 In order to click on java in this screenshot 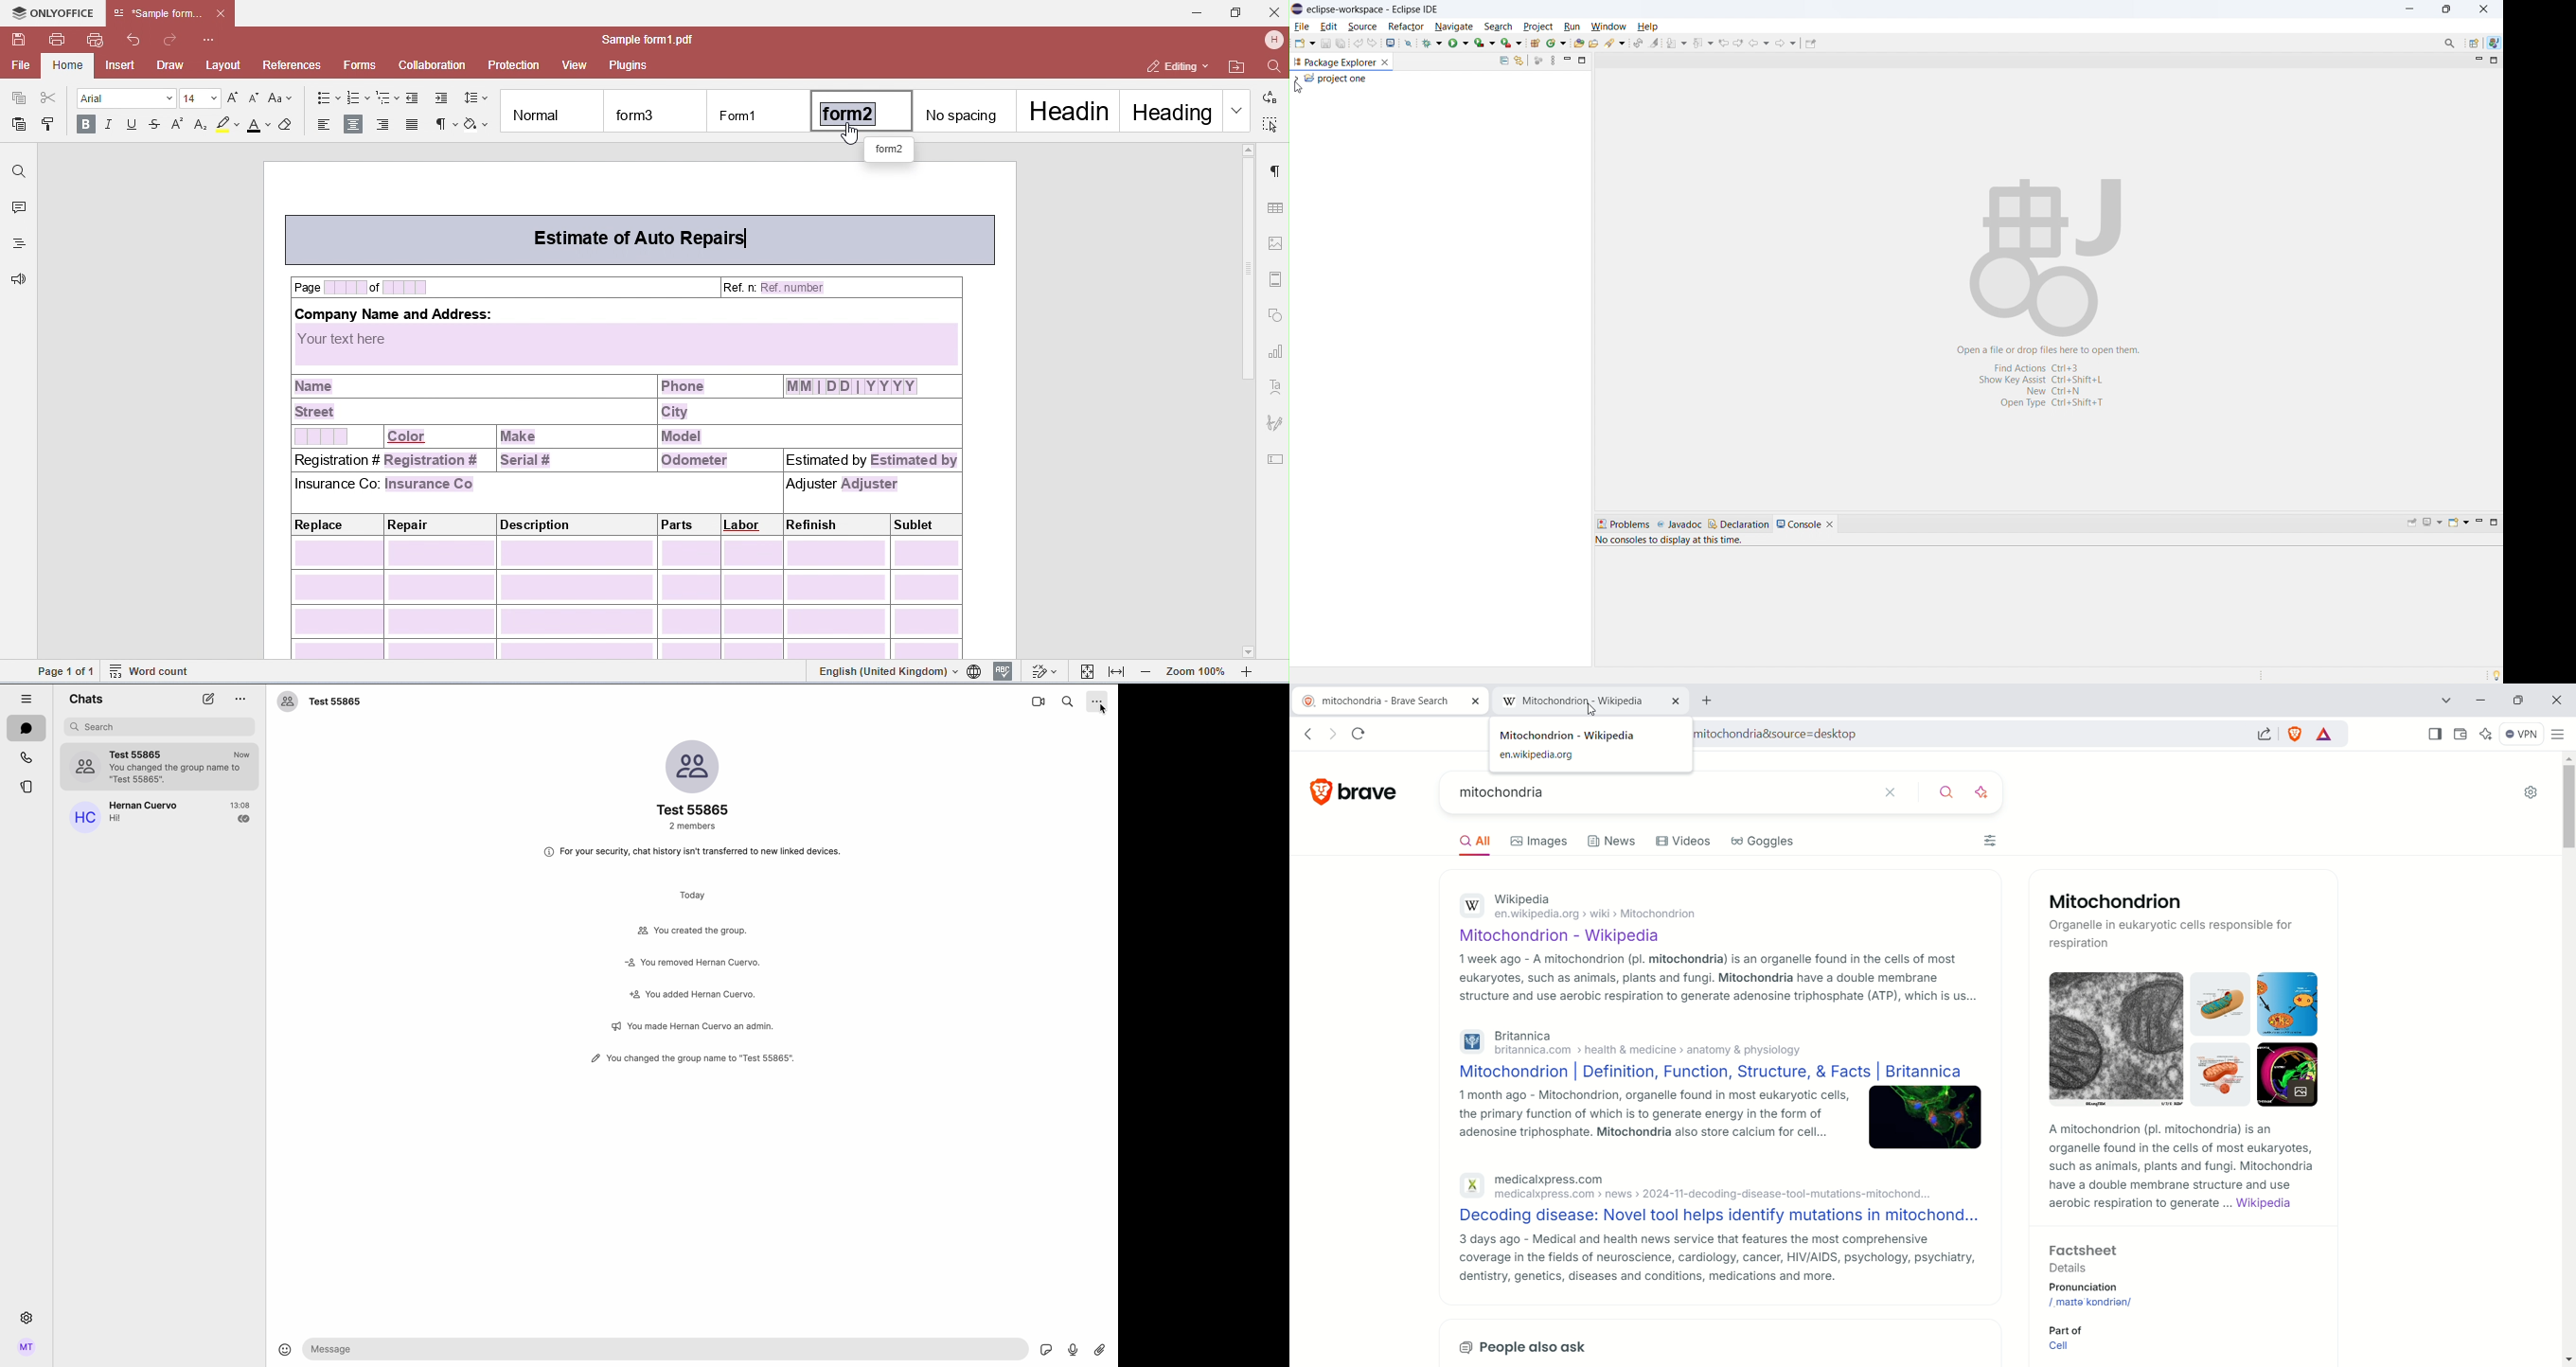, I will do `click(2494, 43)`.